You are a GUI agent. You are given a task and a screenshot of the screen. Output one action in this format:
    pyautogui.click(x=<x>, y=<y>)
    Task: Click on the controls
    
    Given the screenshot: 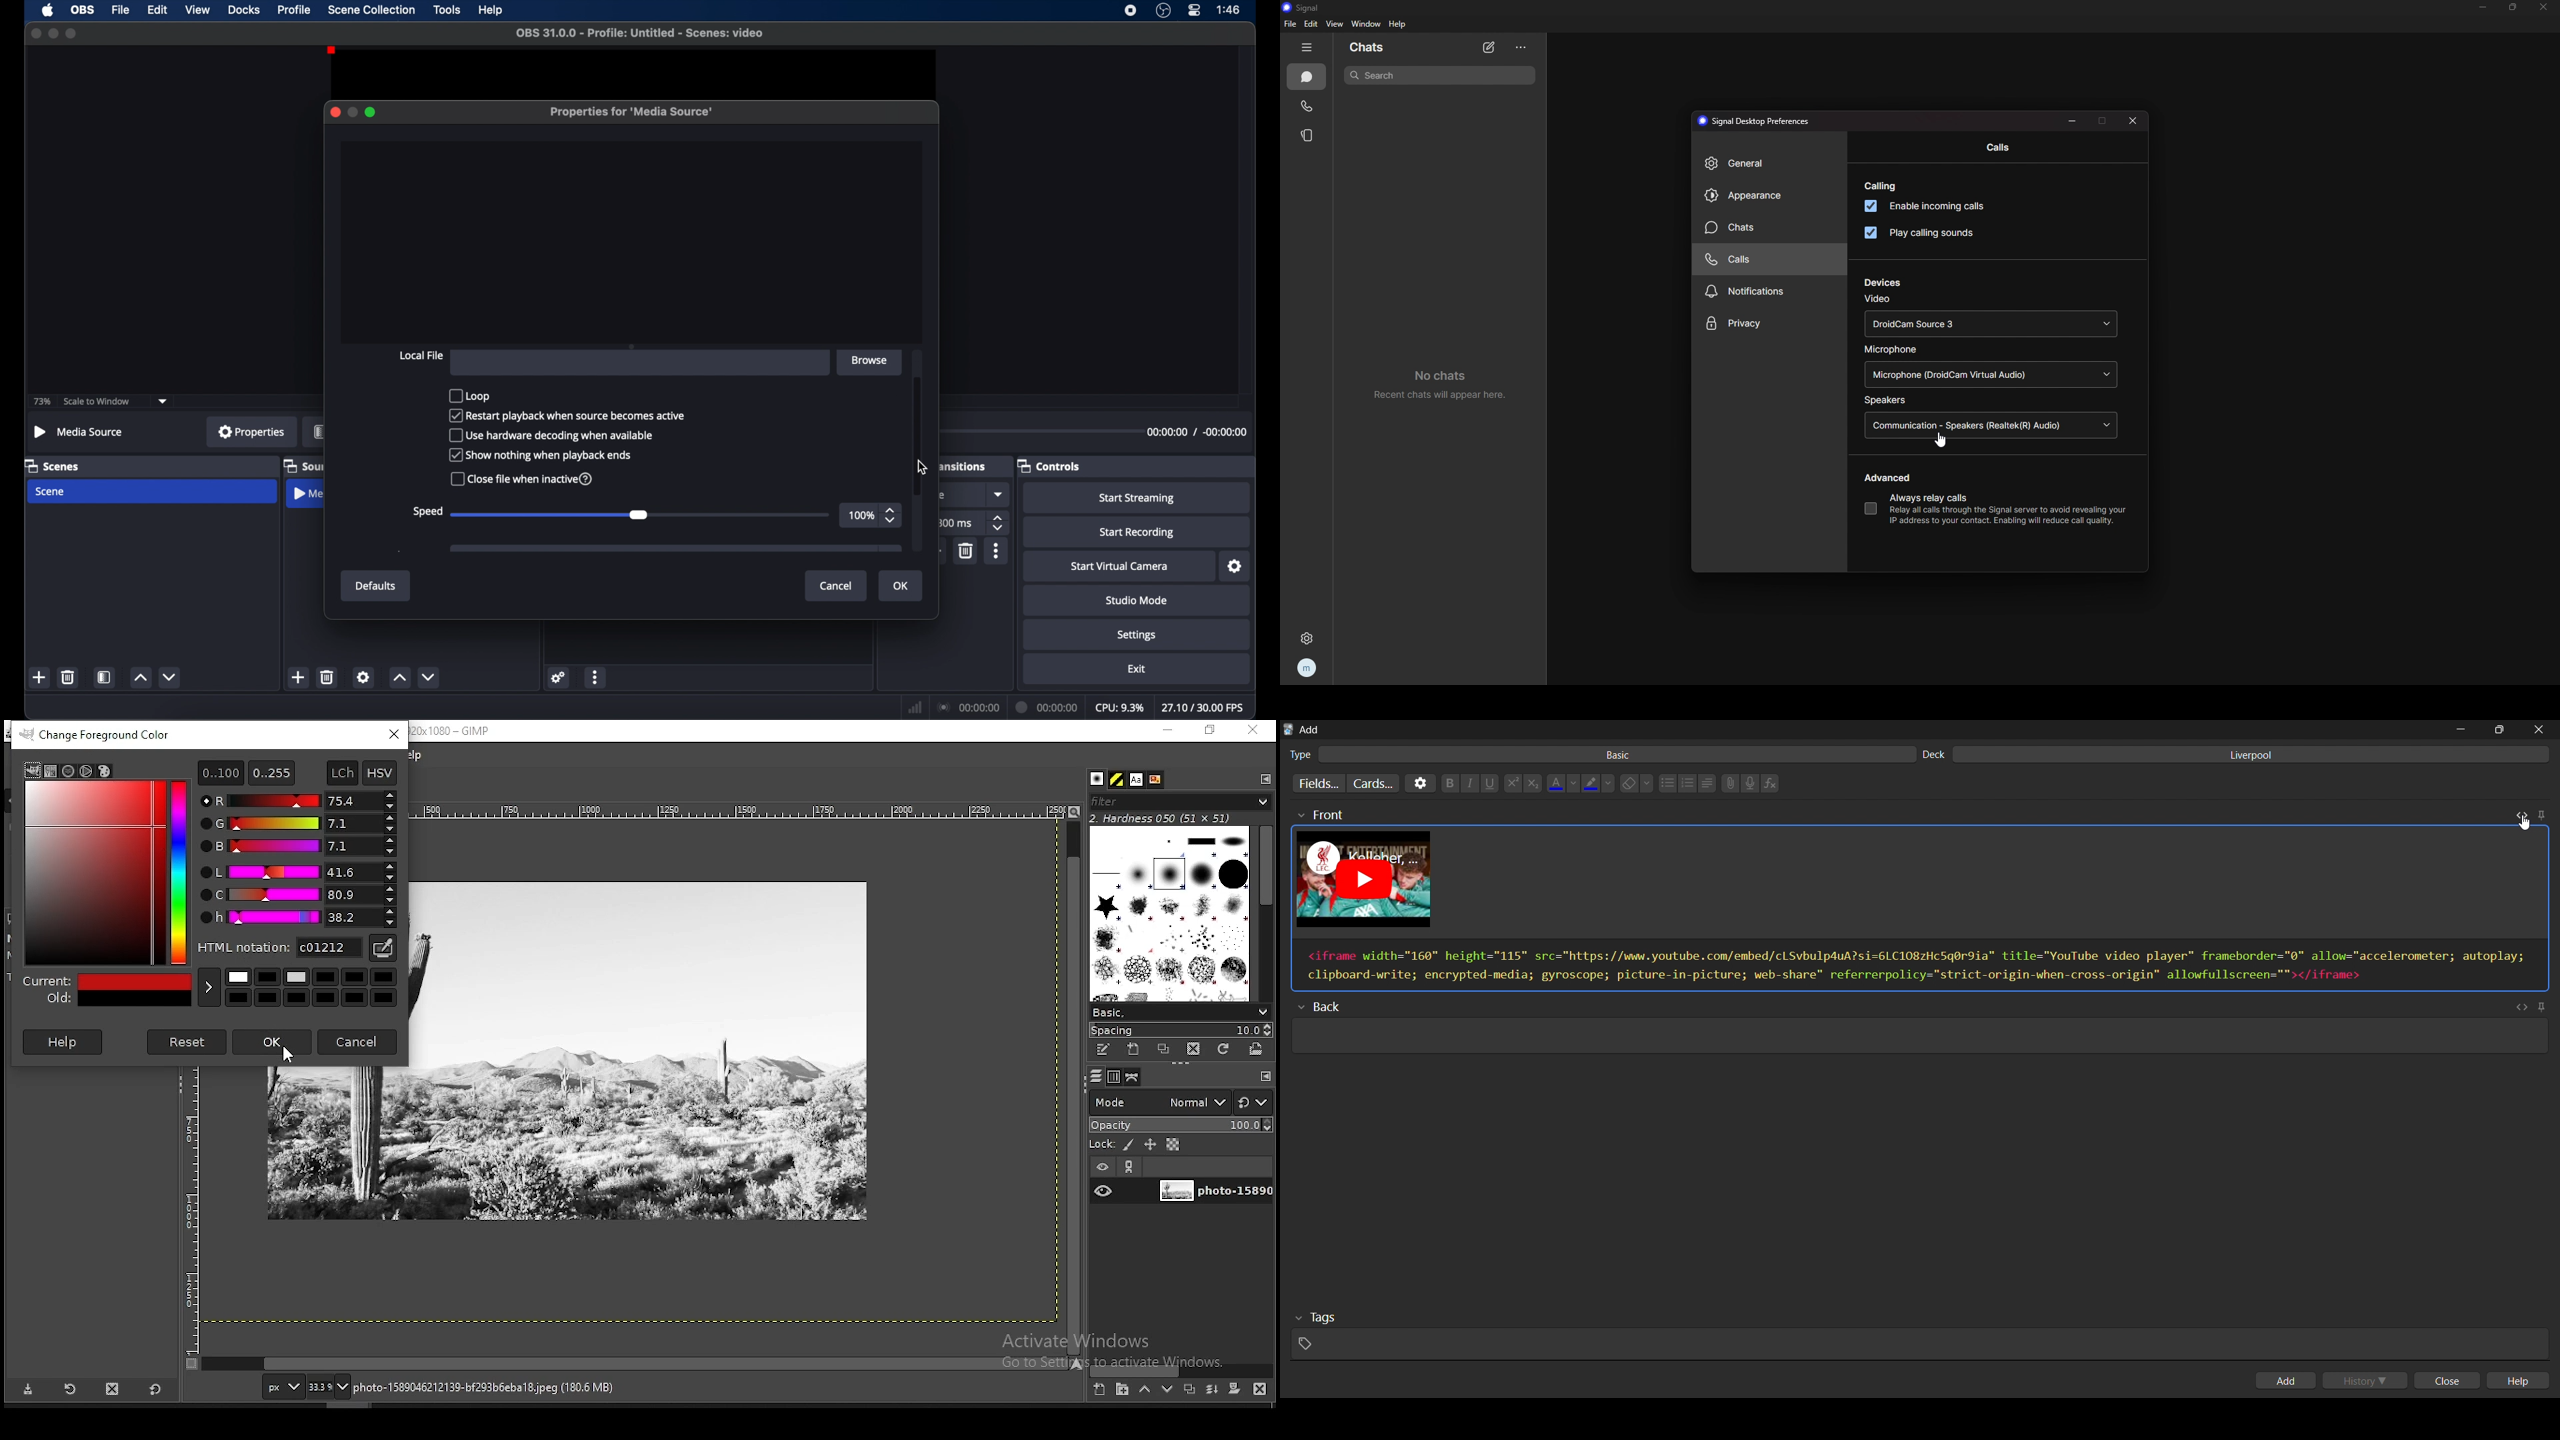 What is the action you would take?
    pyautogui.click(x=1048, y=467)
    